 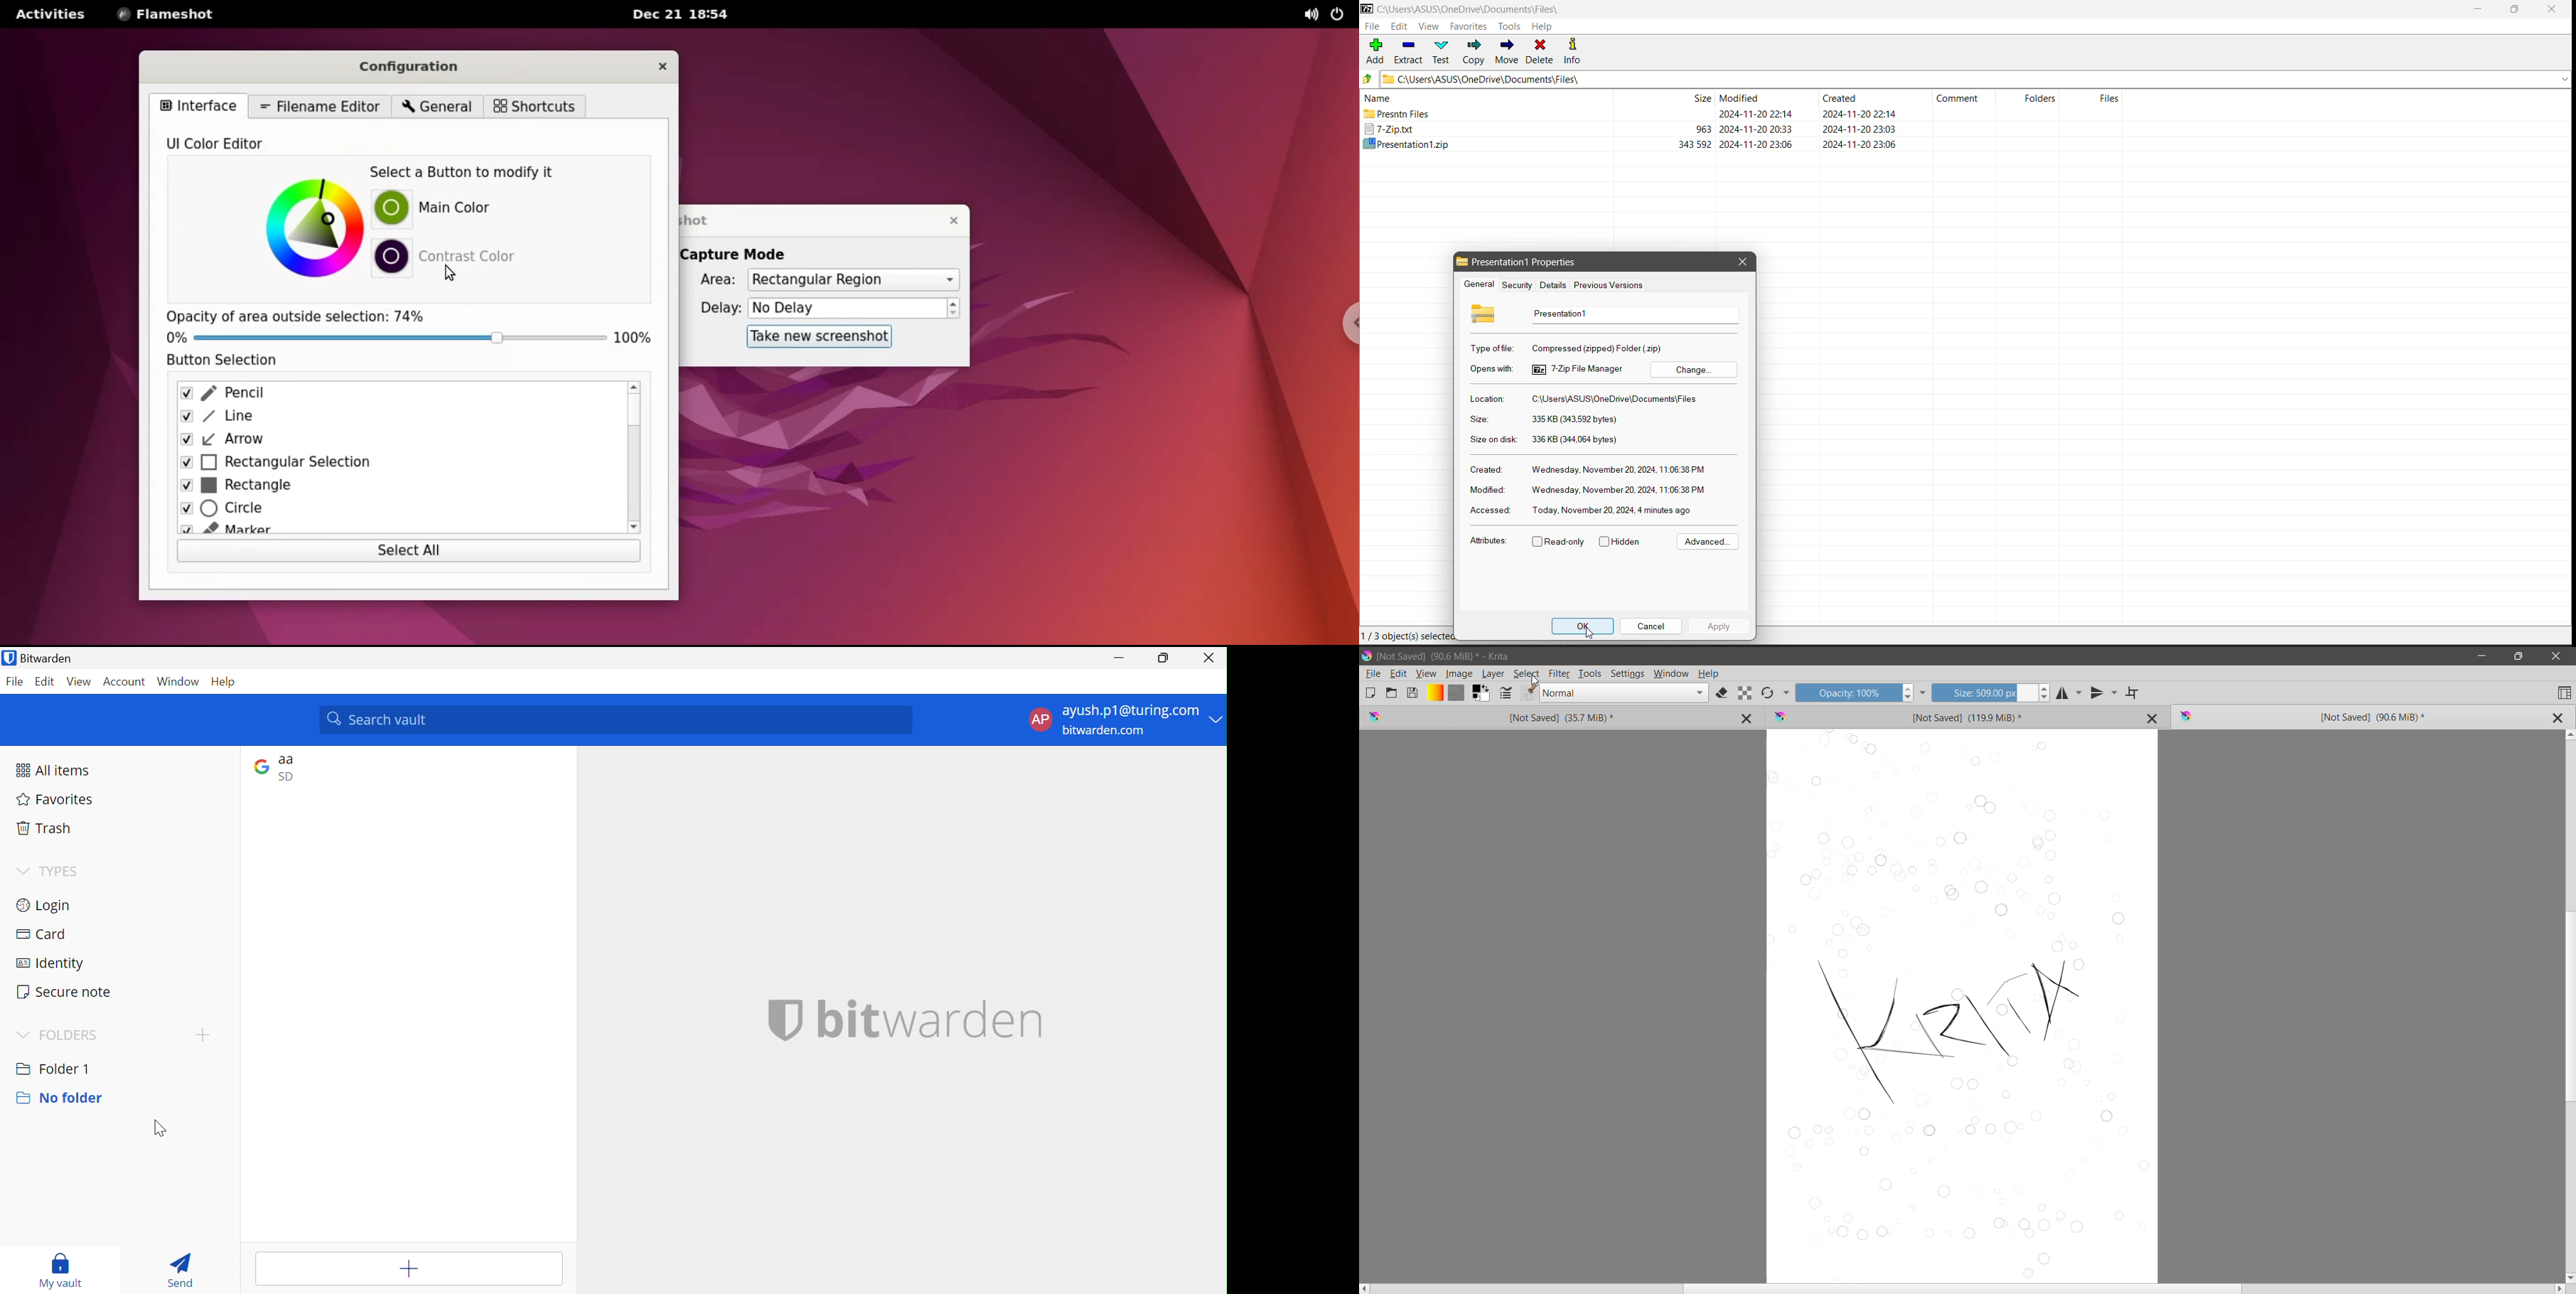 I want to click on Restore Down, so click(x=2519, y=657).